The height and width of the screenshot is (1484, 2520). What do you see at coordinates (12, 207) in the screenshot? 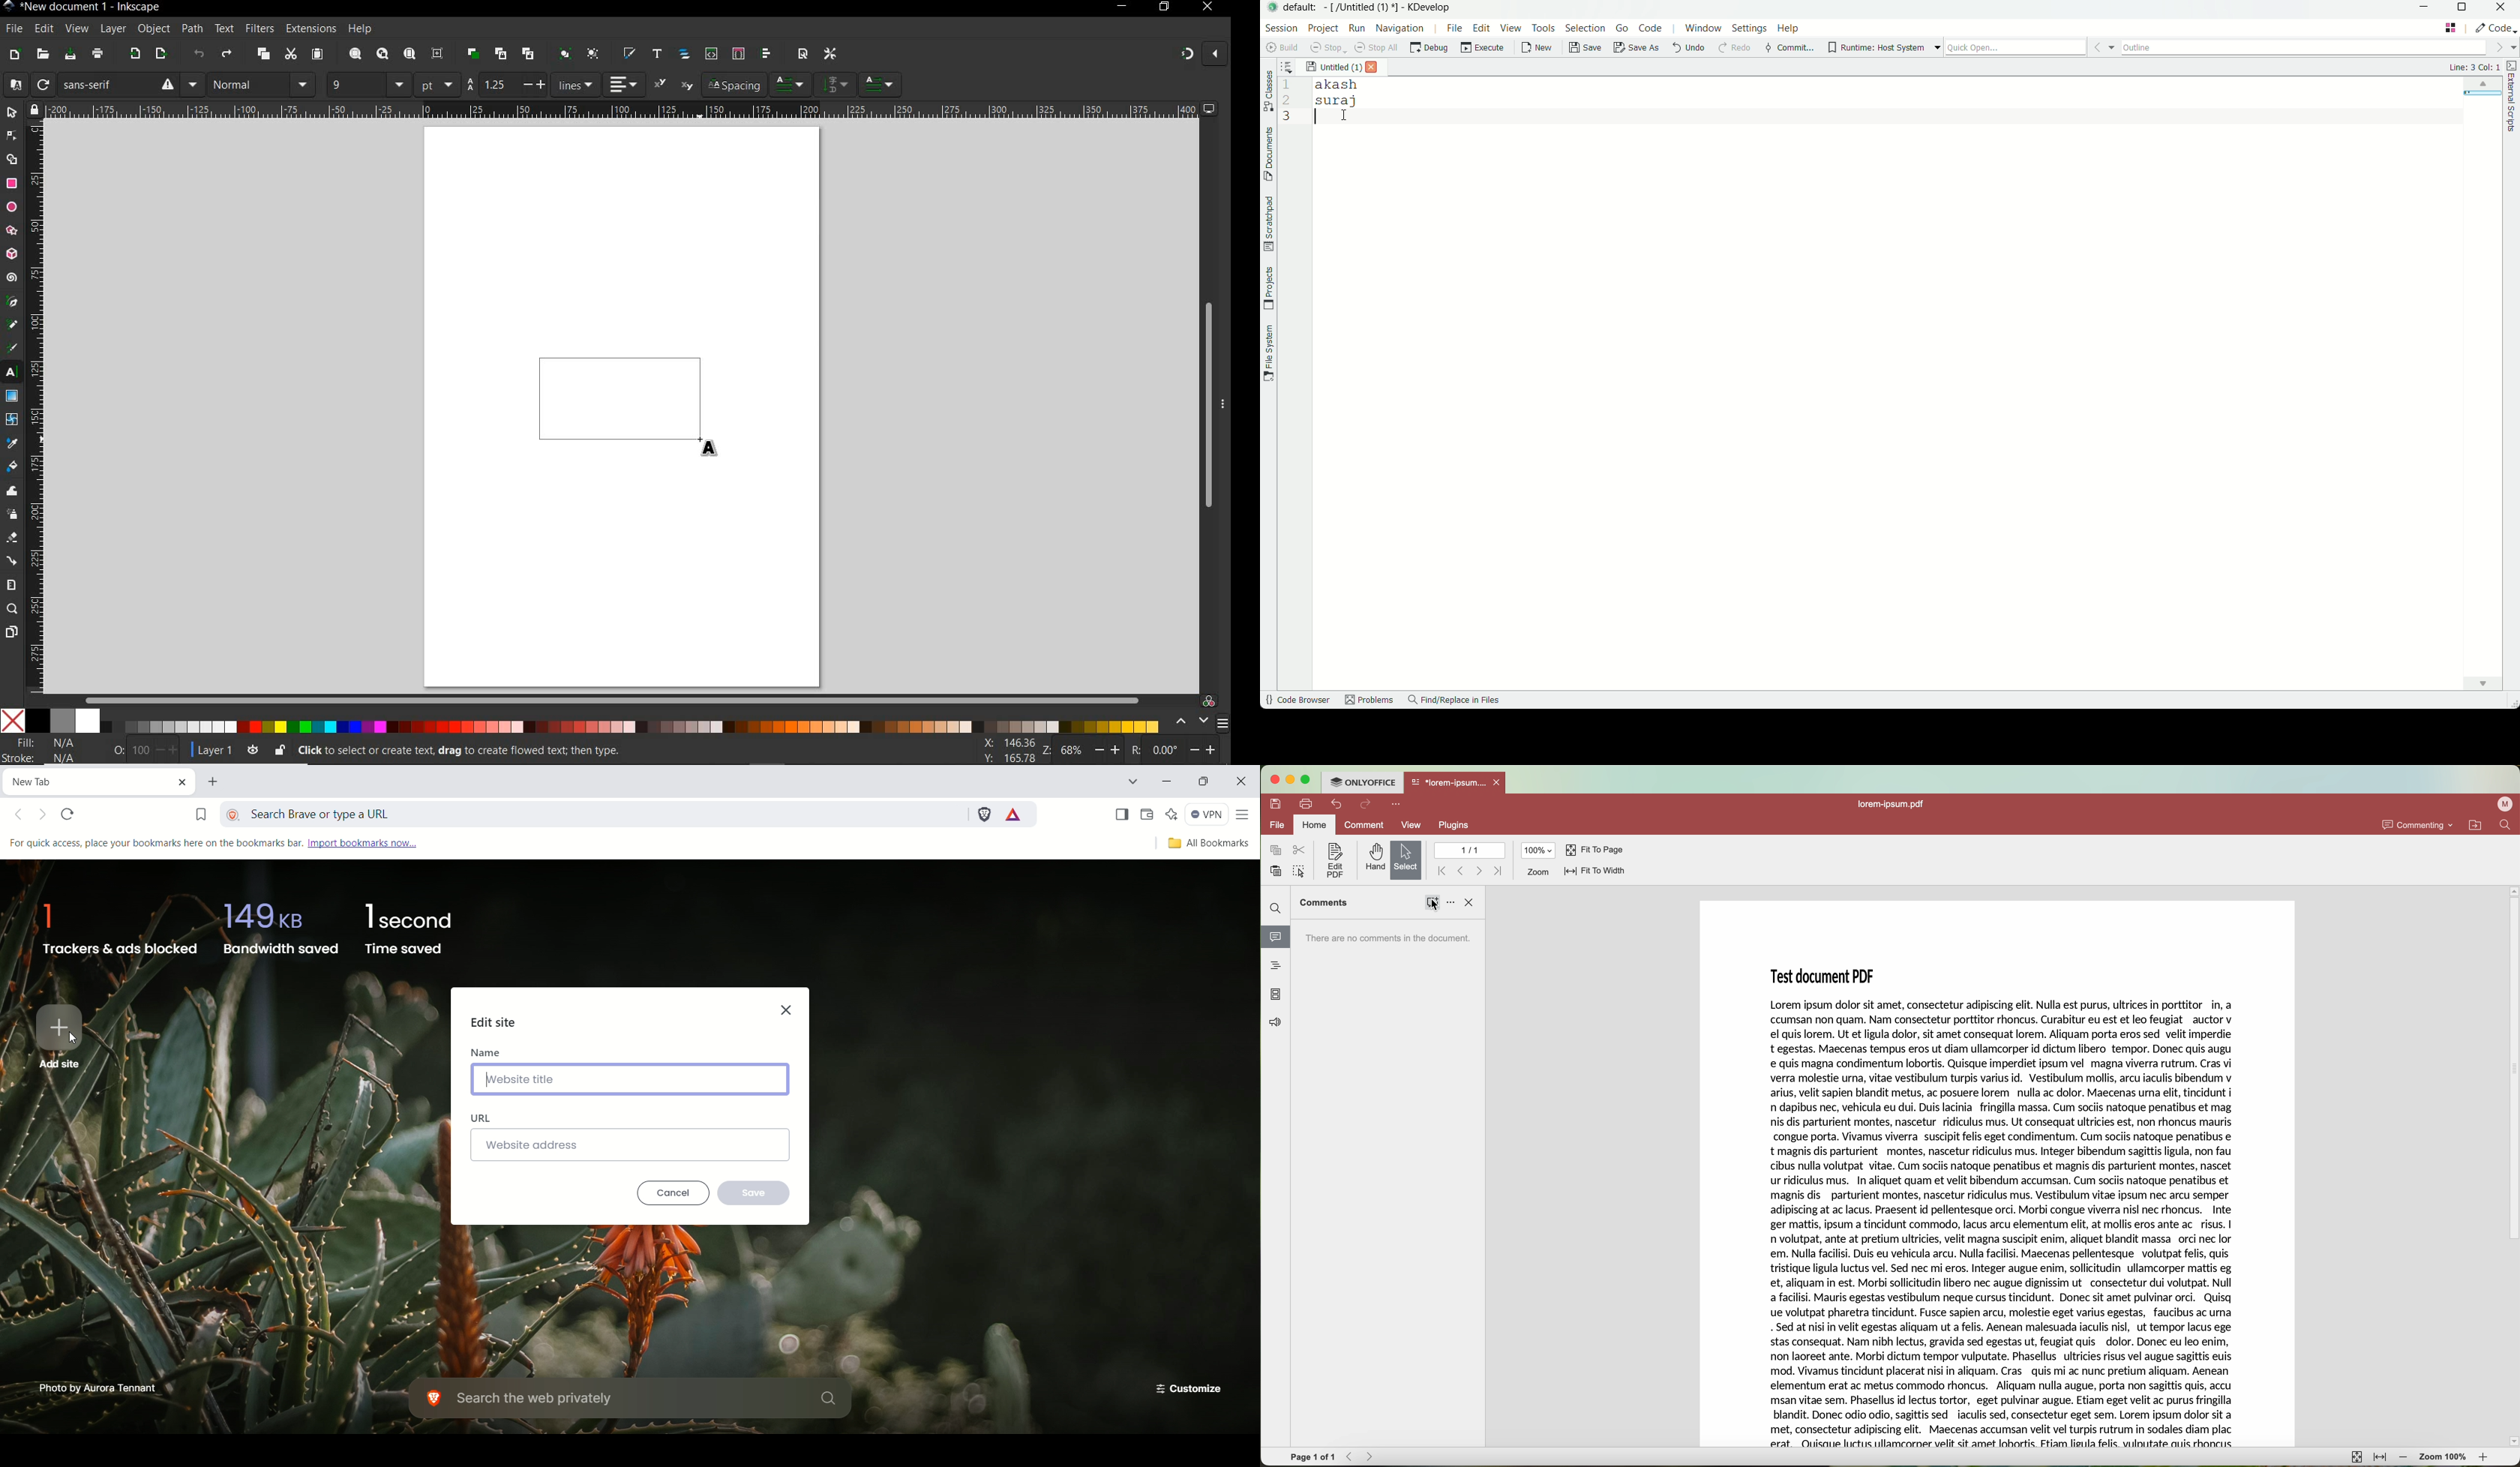
I see `ellipse` at bounding box center [12, 207].